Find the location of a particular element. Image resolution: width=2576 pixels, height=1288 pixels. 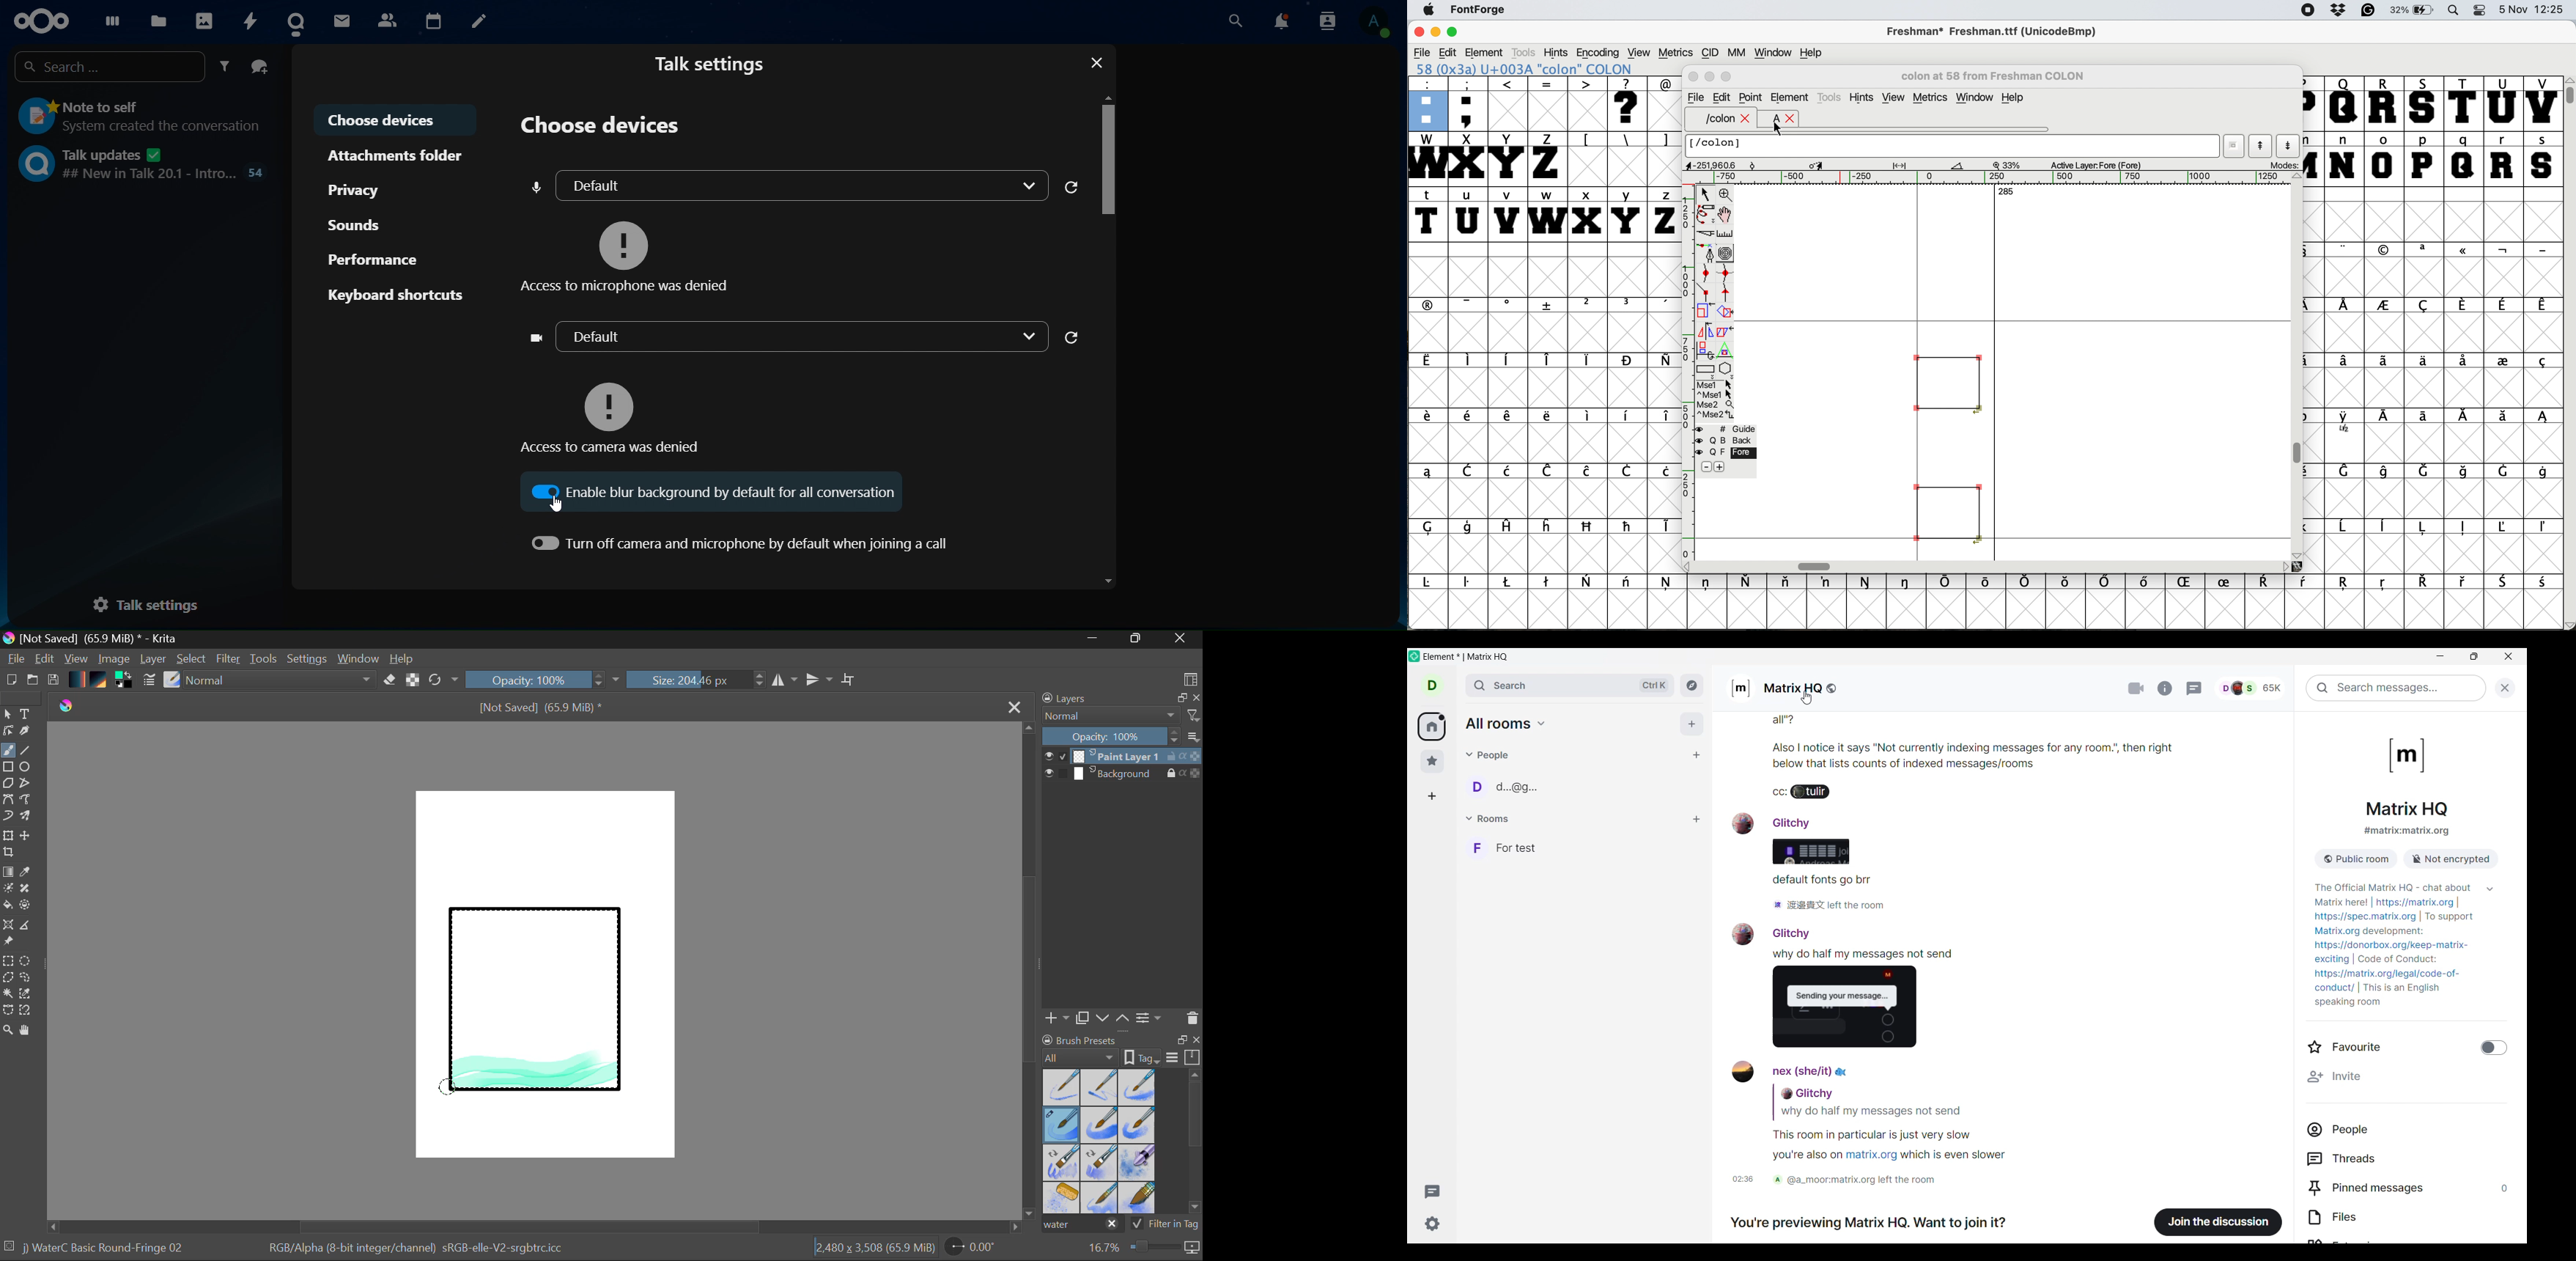

element logo is located at coordinates (1414, 656).